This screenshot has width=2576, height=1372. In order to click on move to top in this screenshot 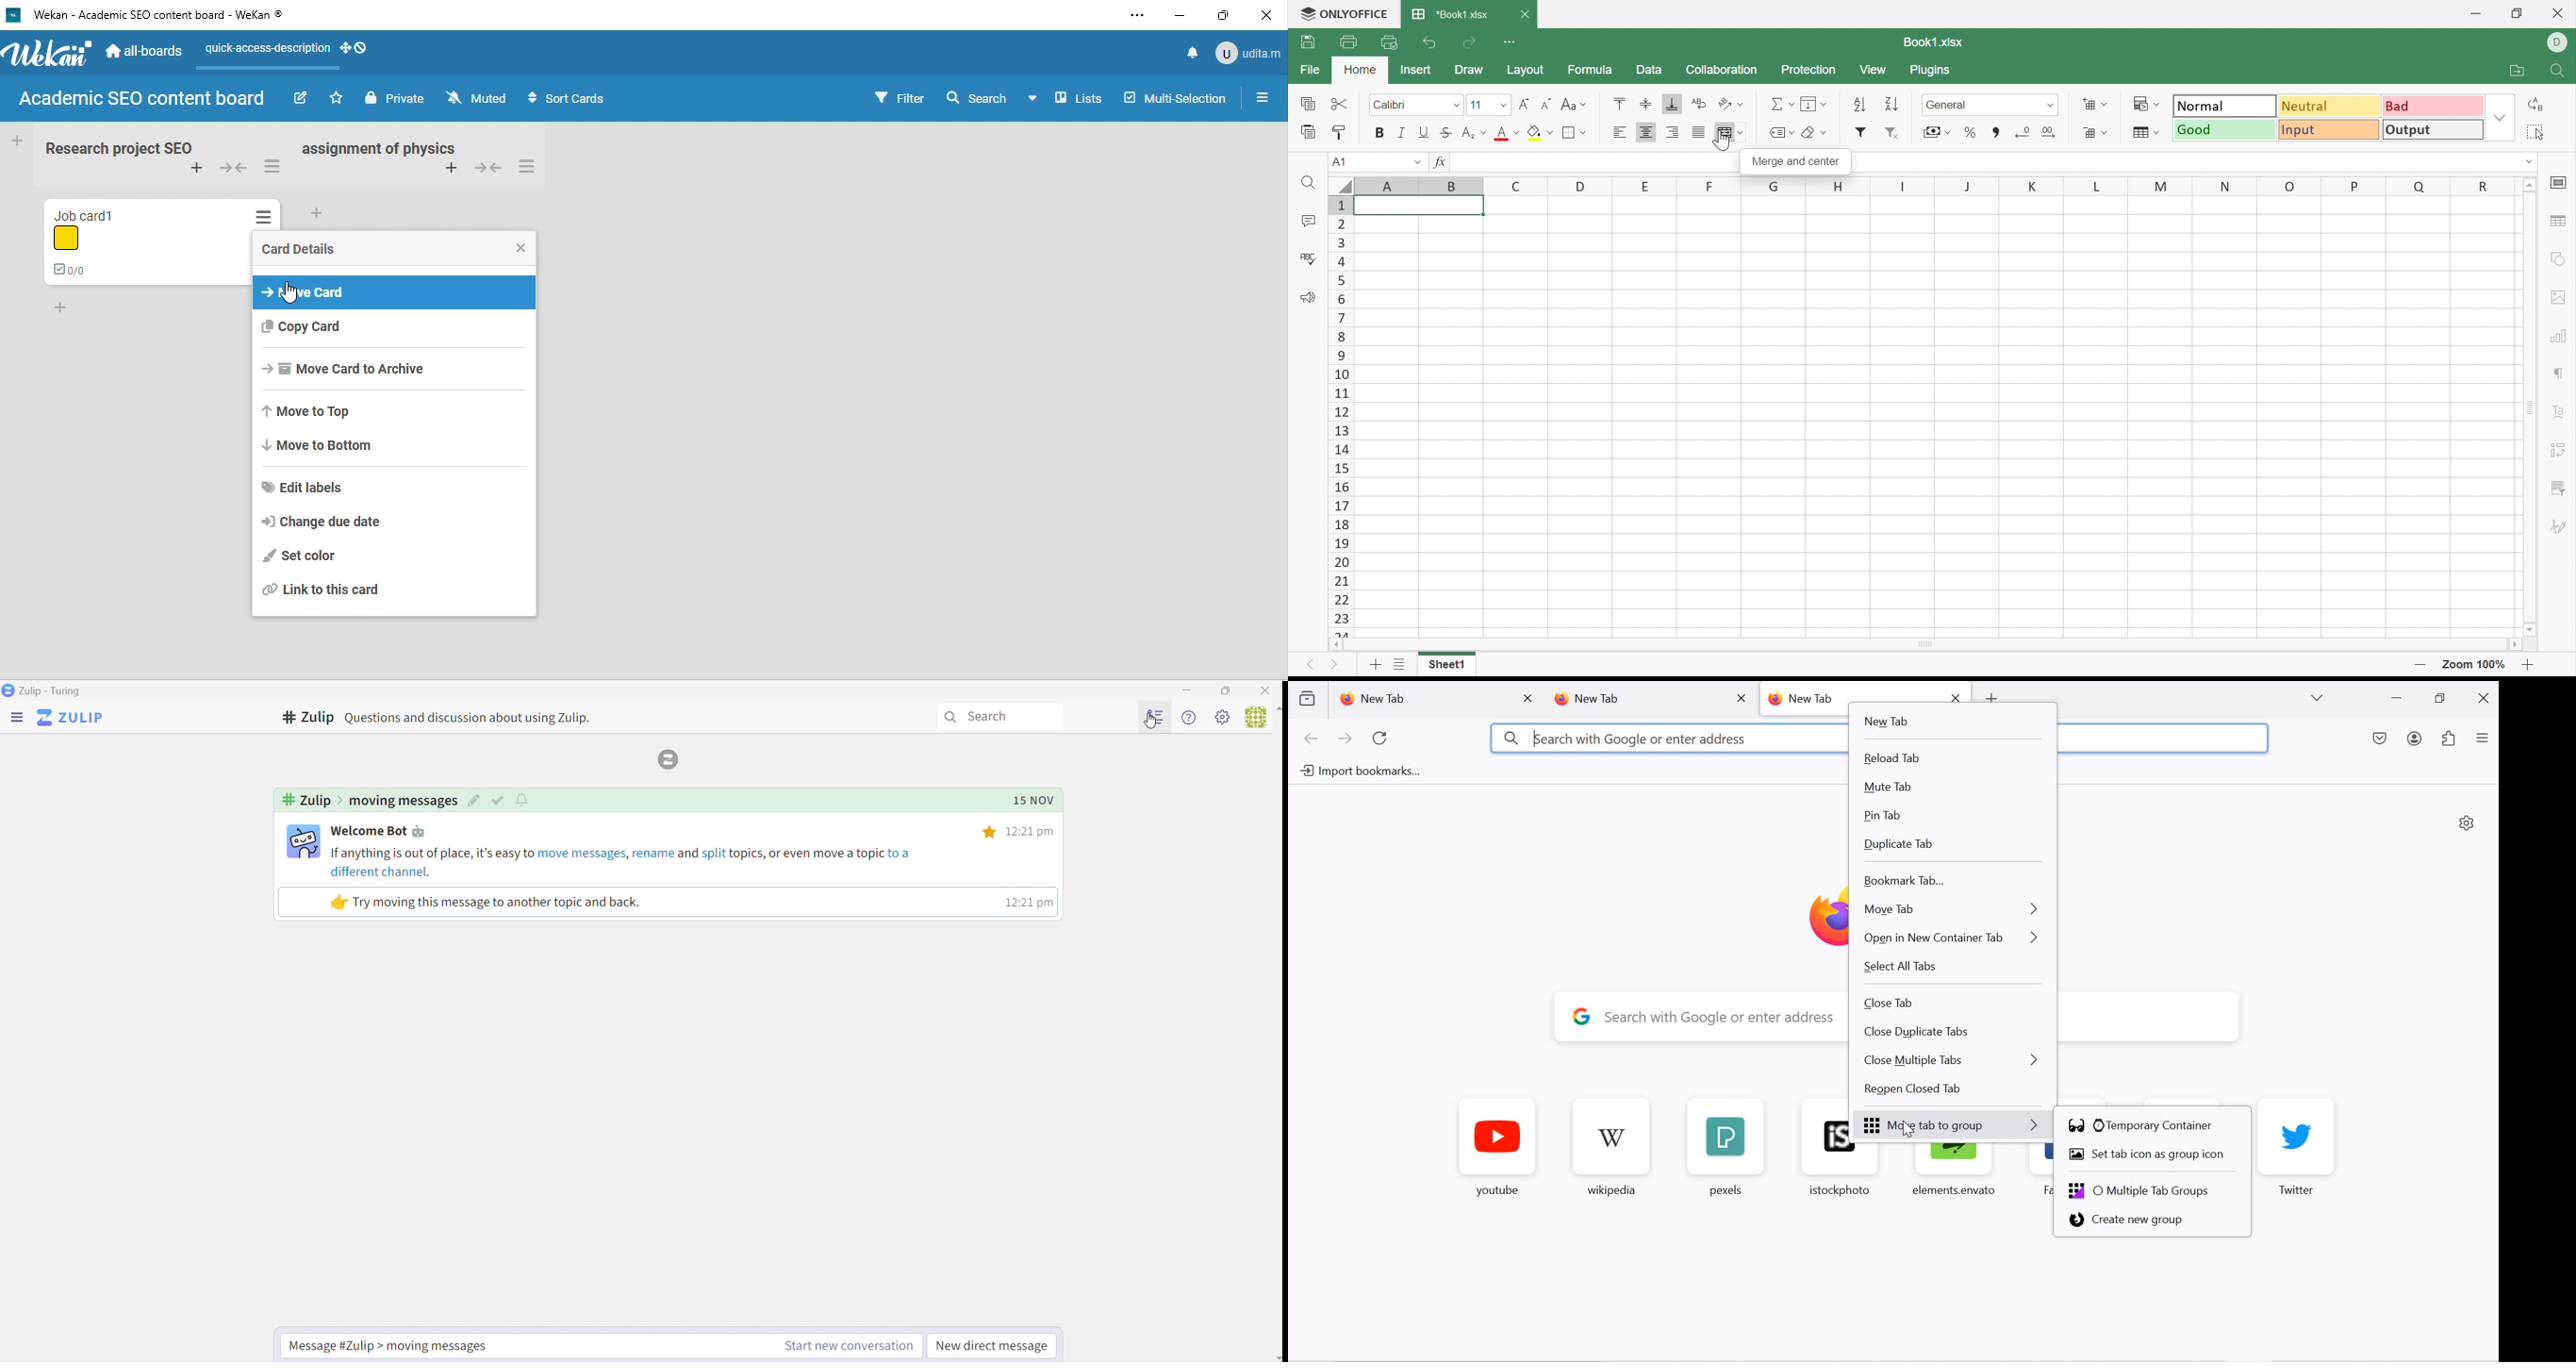, I will do `click(322, 411)`.